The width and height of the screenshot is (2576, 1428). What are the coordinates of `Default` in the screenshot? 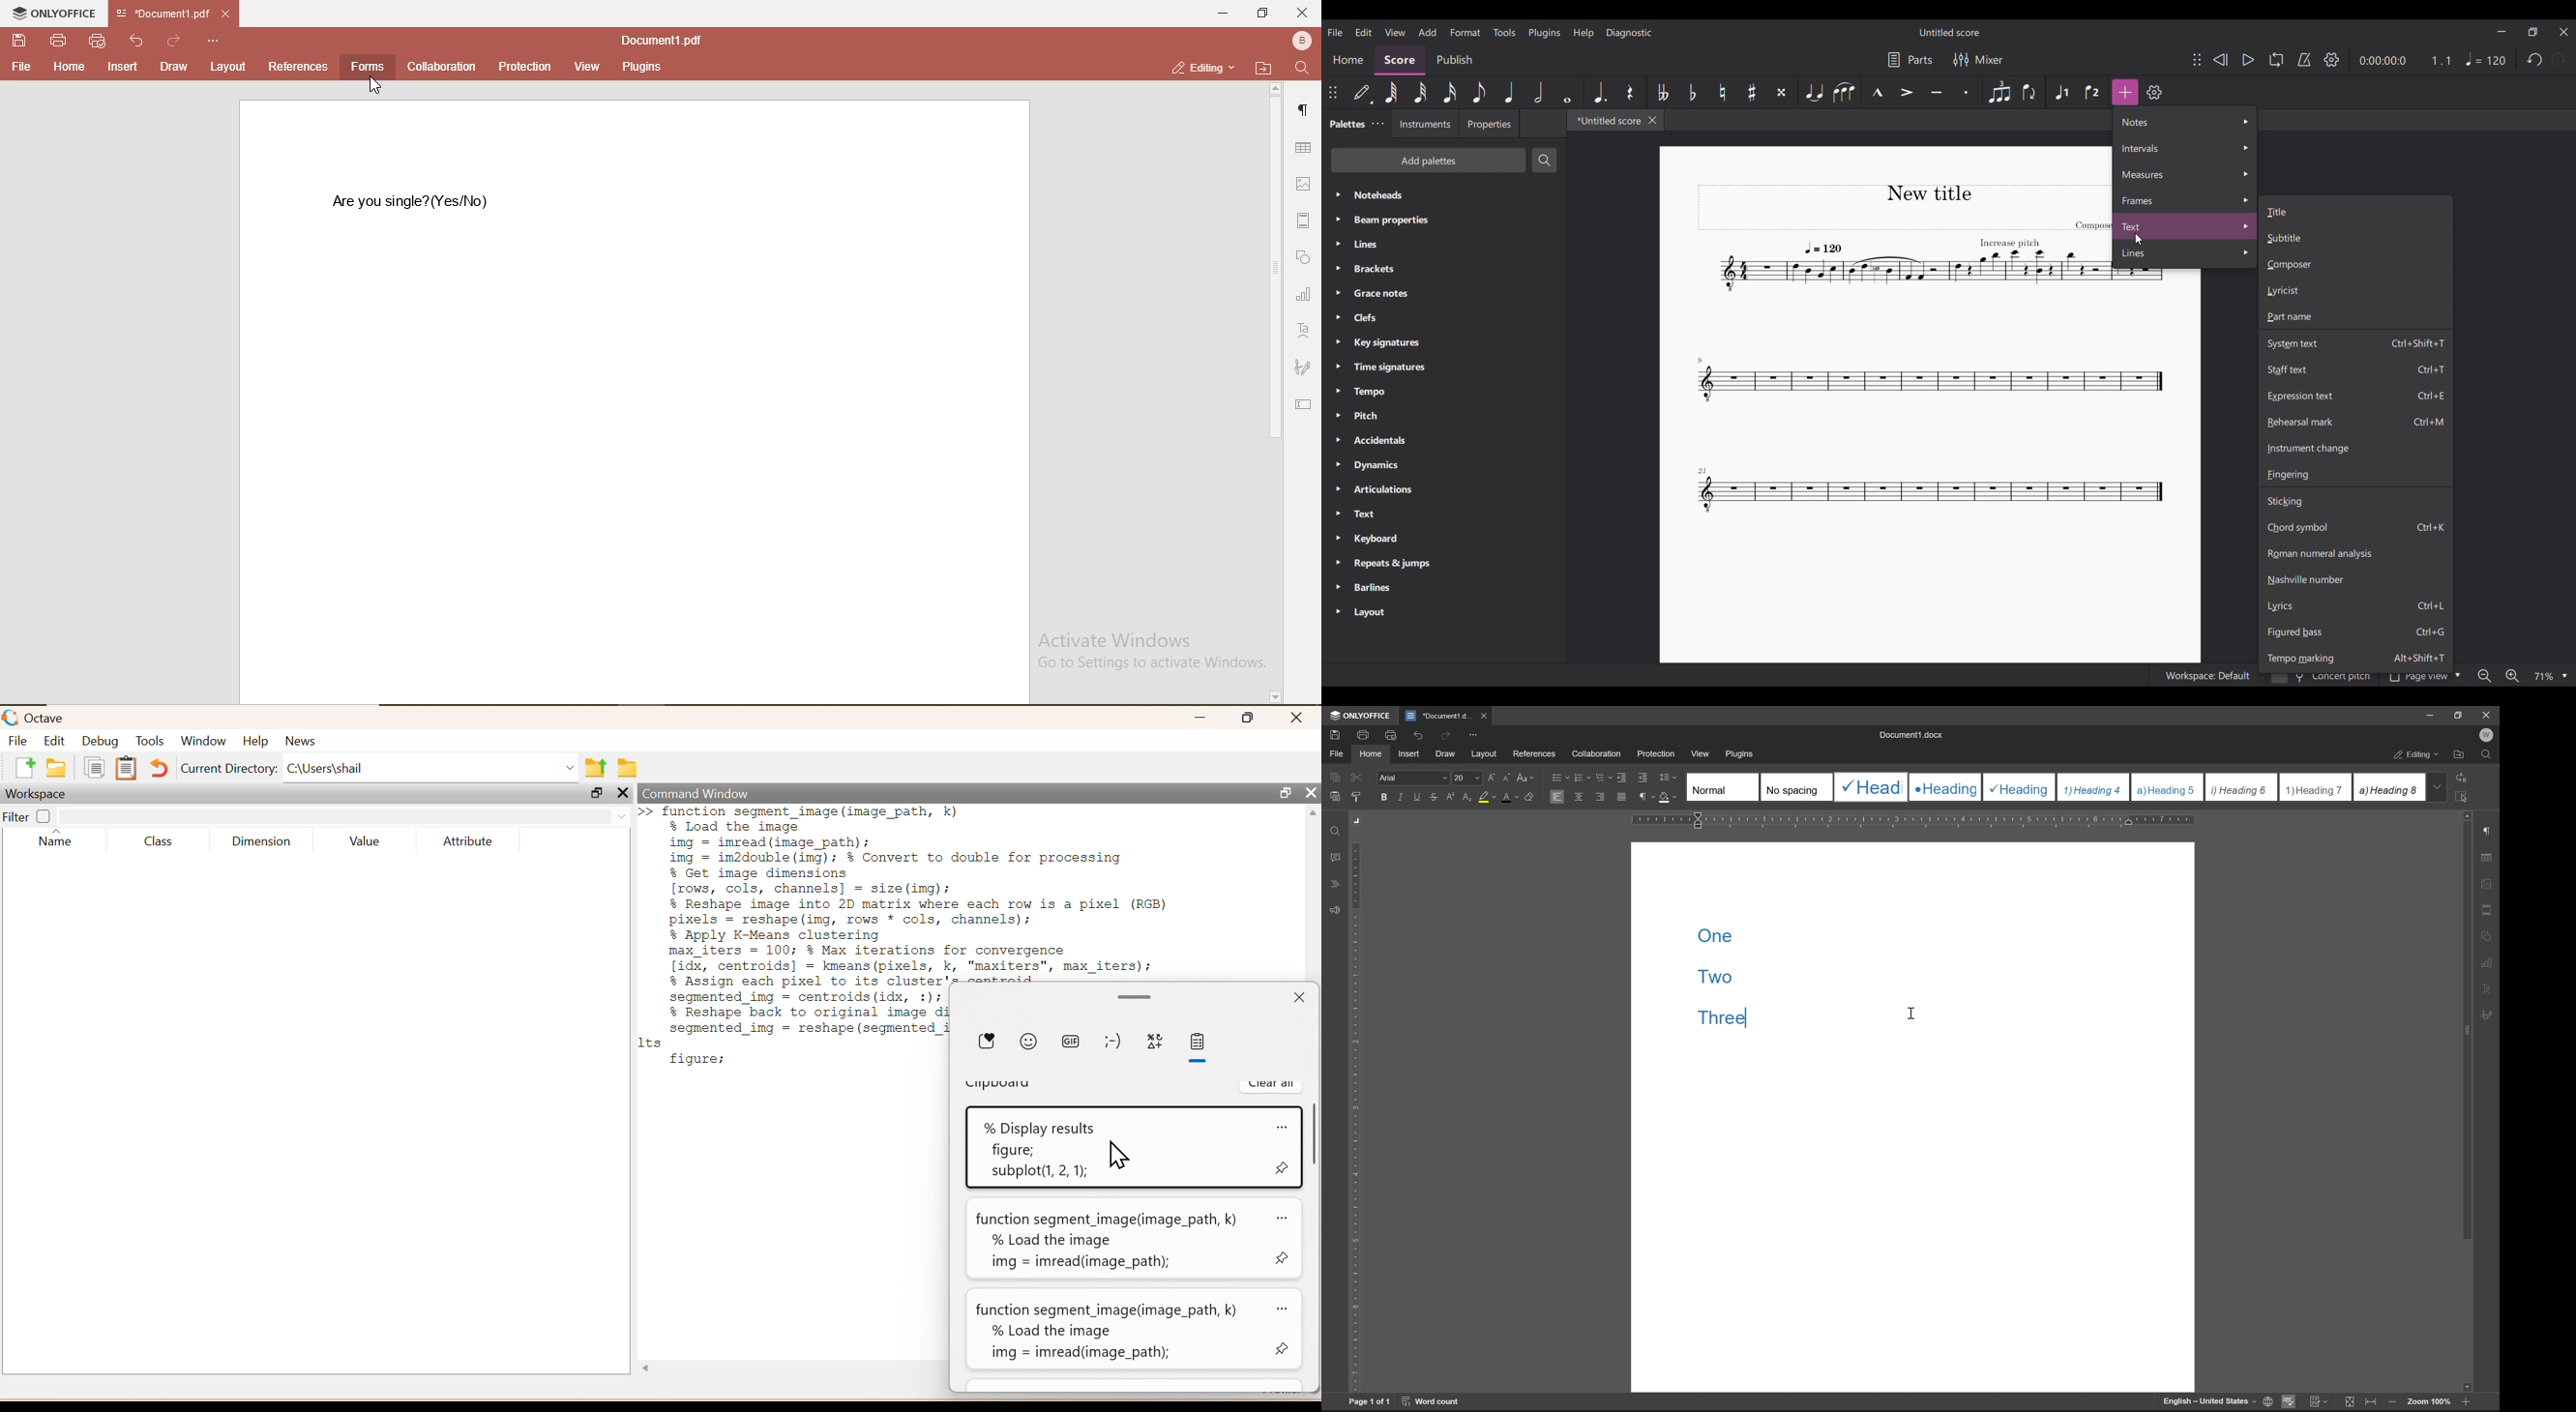 It's located at (1362, 92).